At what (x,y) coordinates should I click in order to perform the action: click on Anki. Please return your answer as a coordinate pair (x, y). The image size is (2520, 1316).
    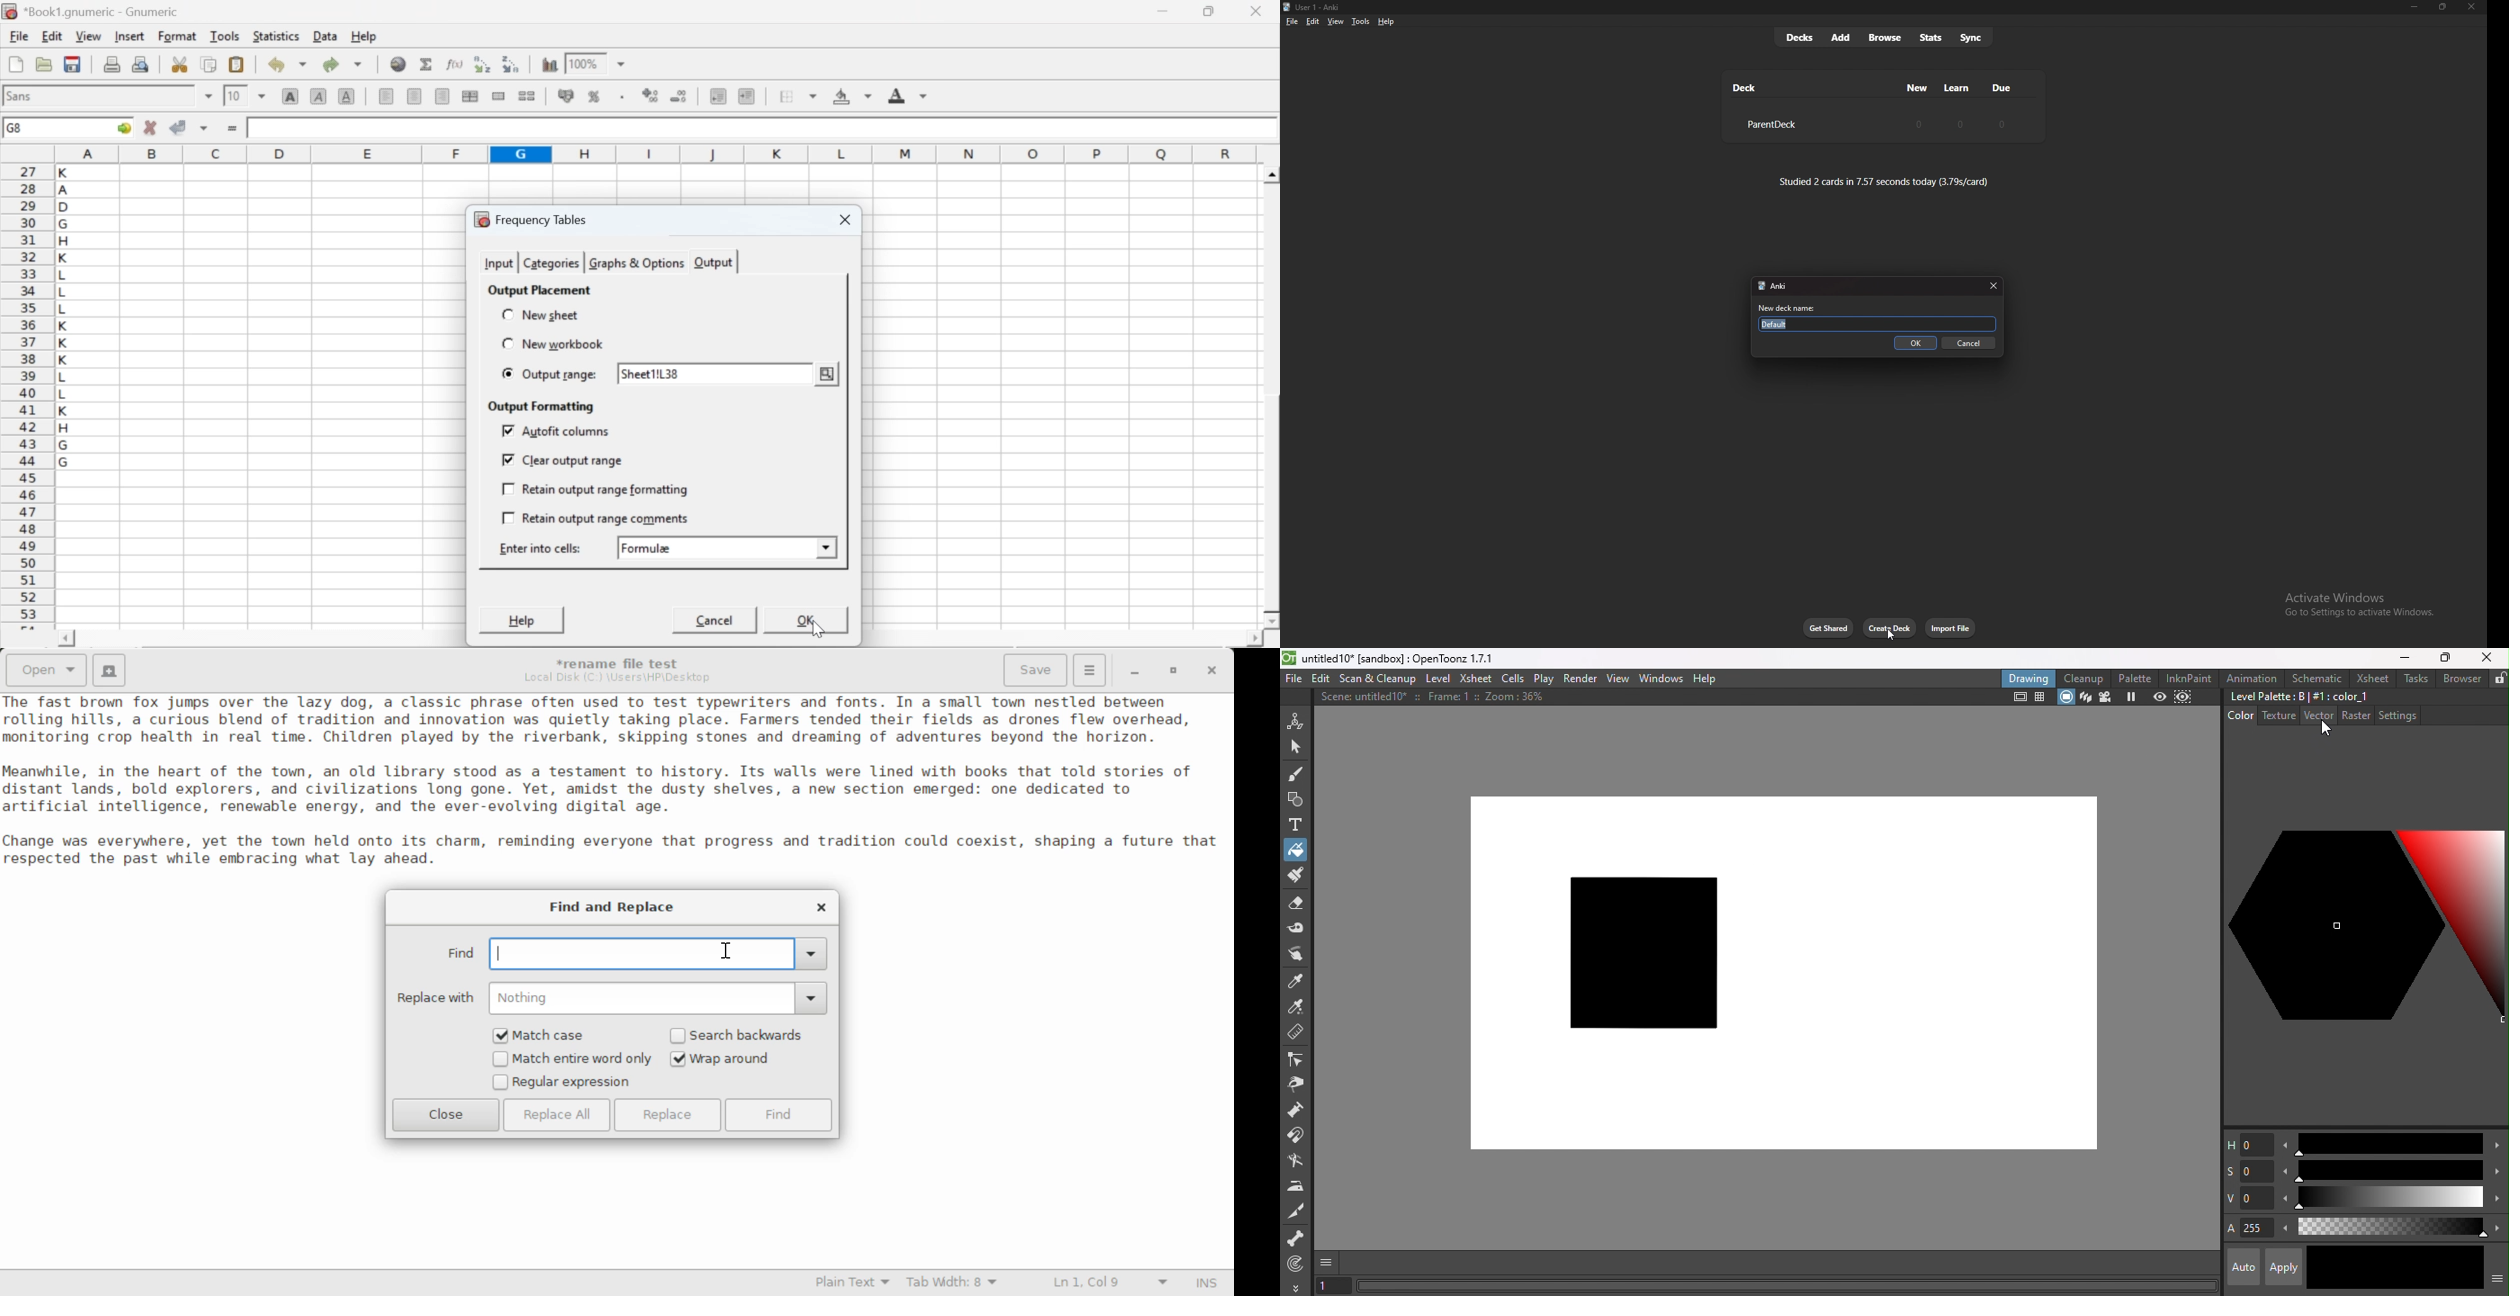
    Looking at the image, I should click on (1787, 287).